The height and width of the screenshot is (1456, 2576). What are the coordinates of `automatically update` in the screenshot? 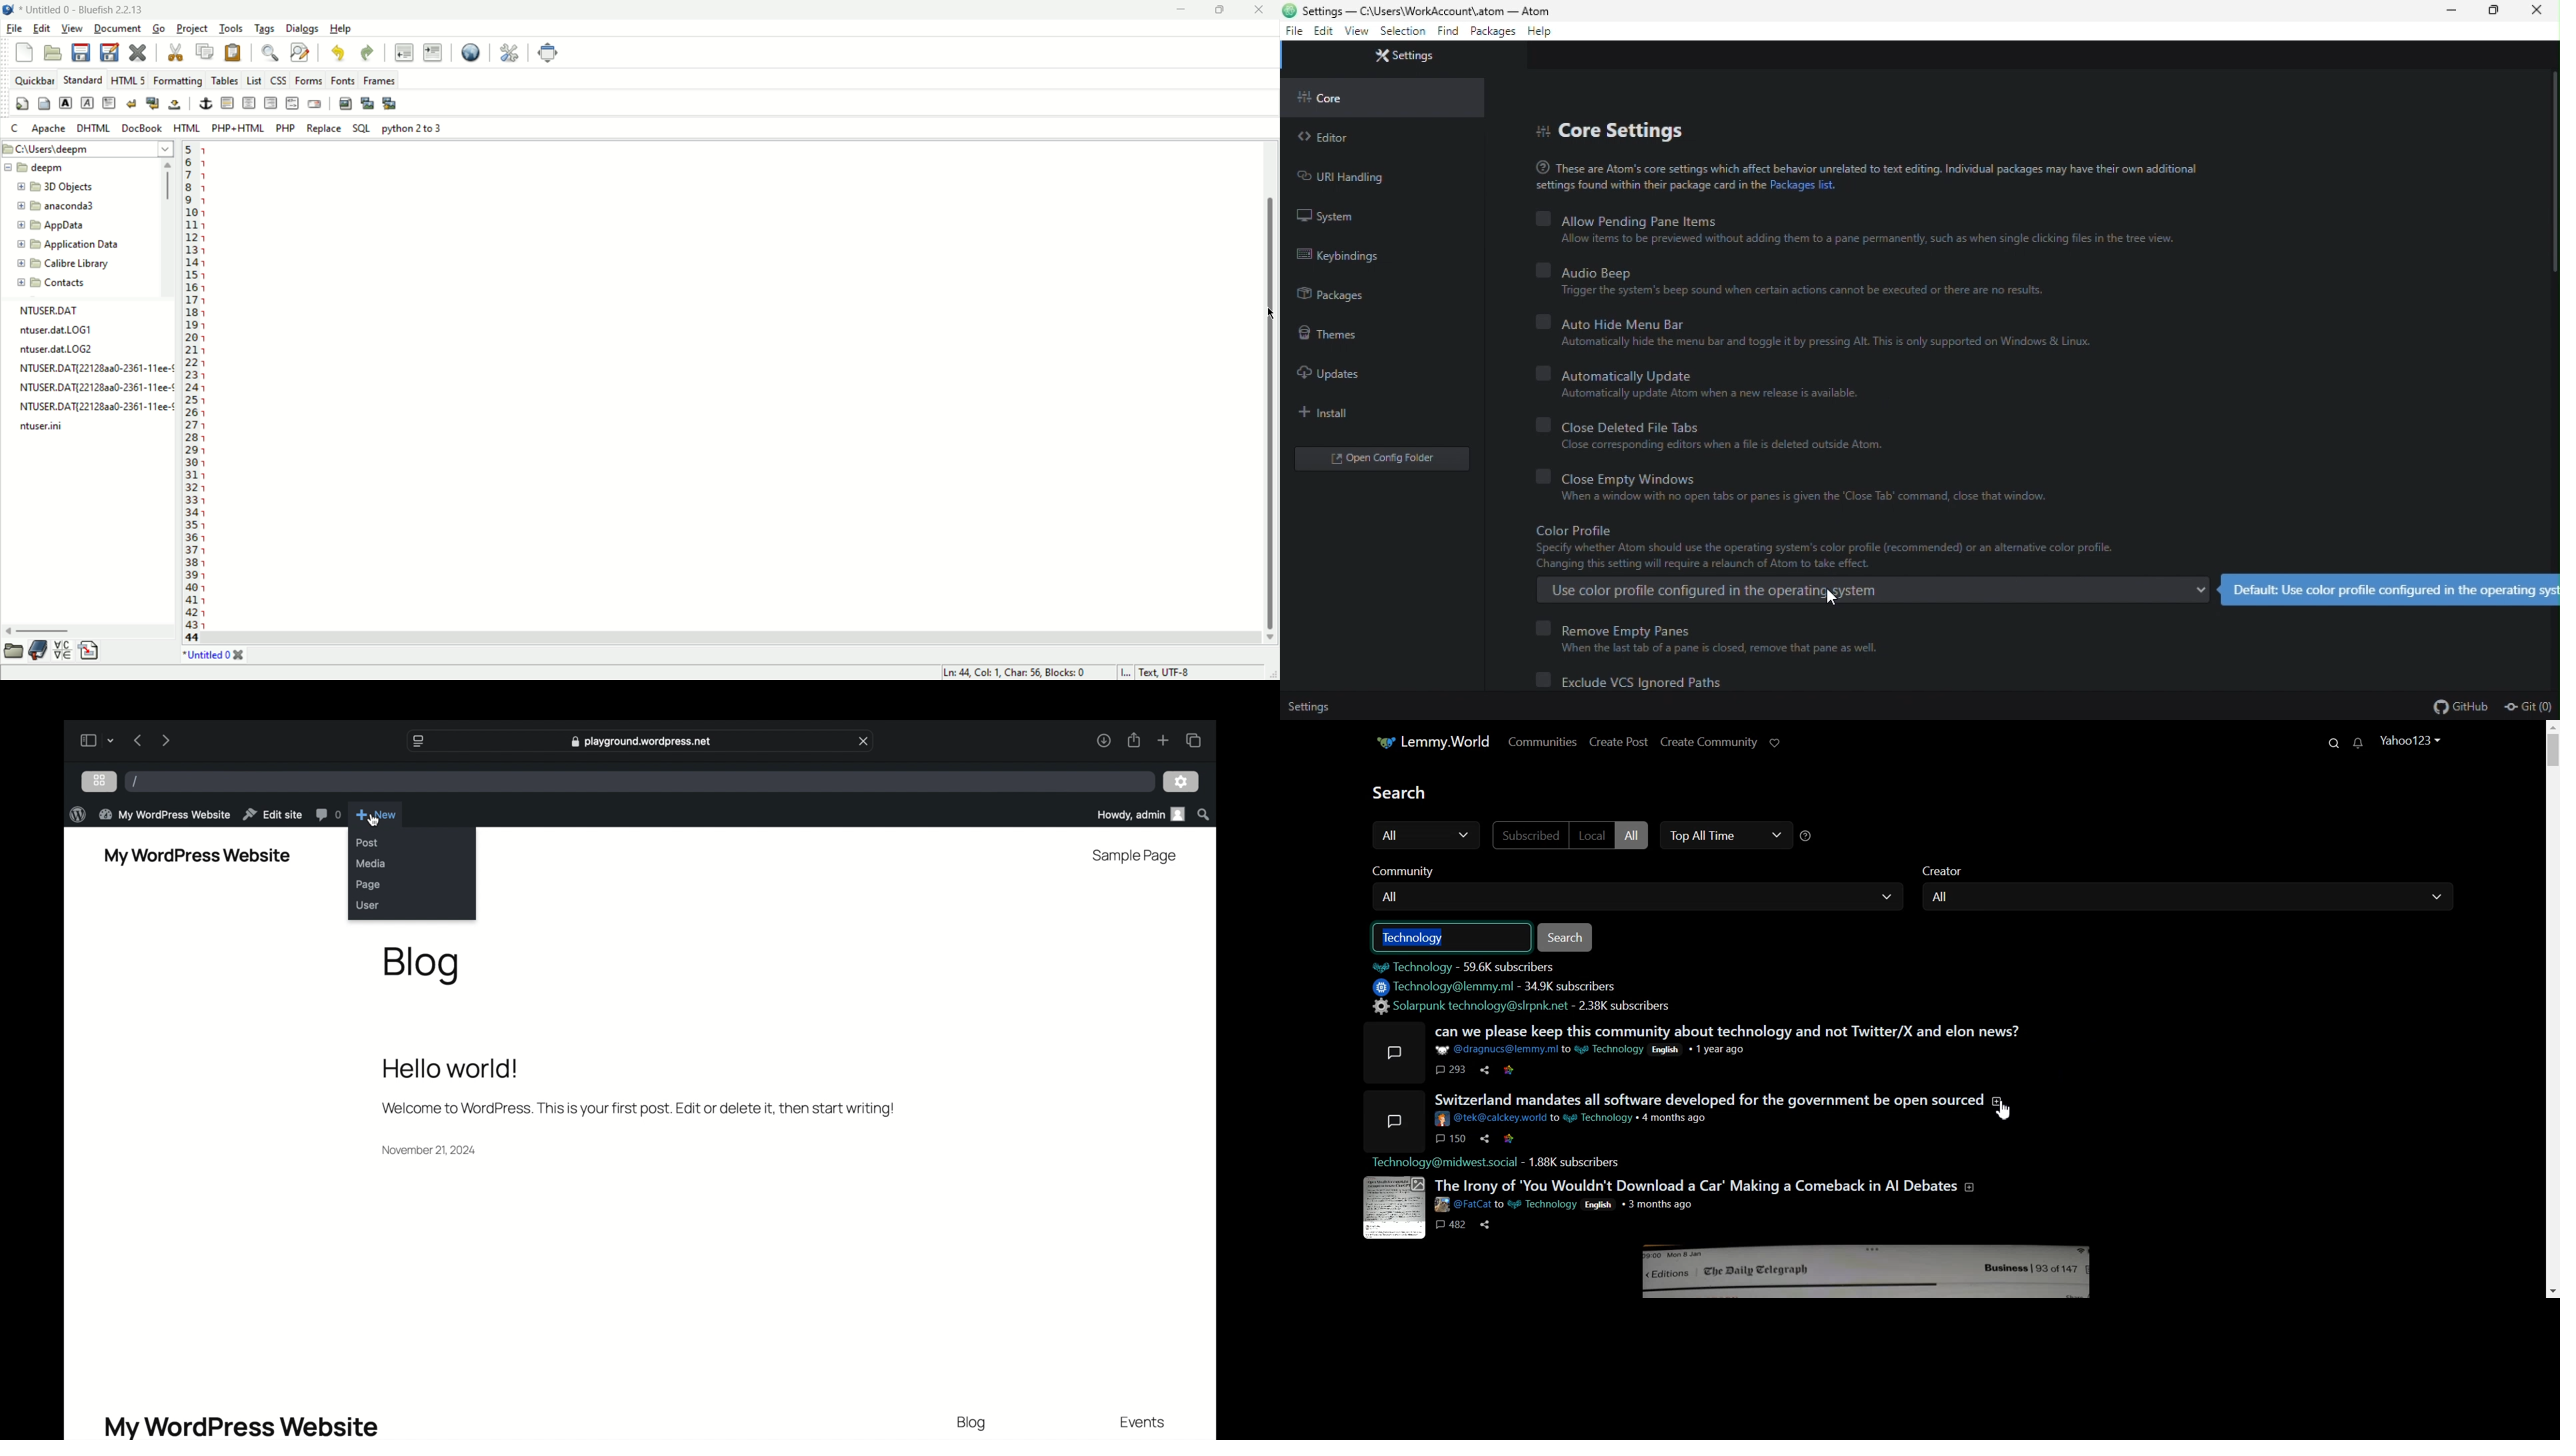 It's located at (1709, 385).